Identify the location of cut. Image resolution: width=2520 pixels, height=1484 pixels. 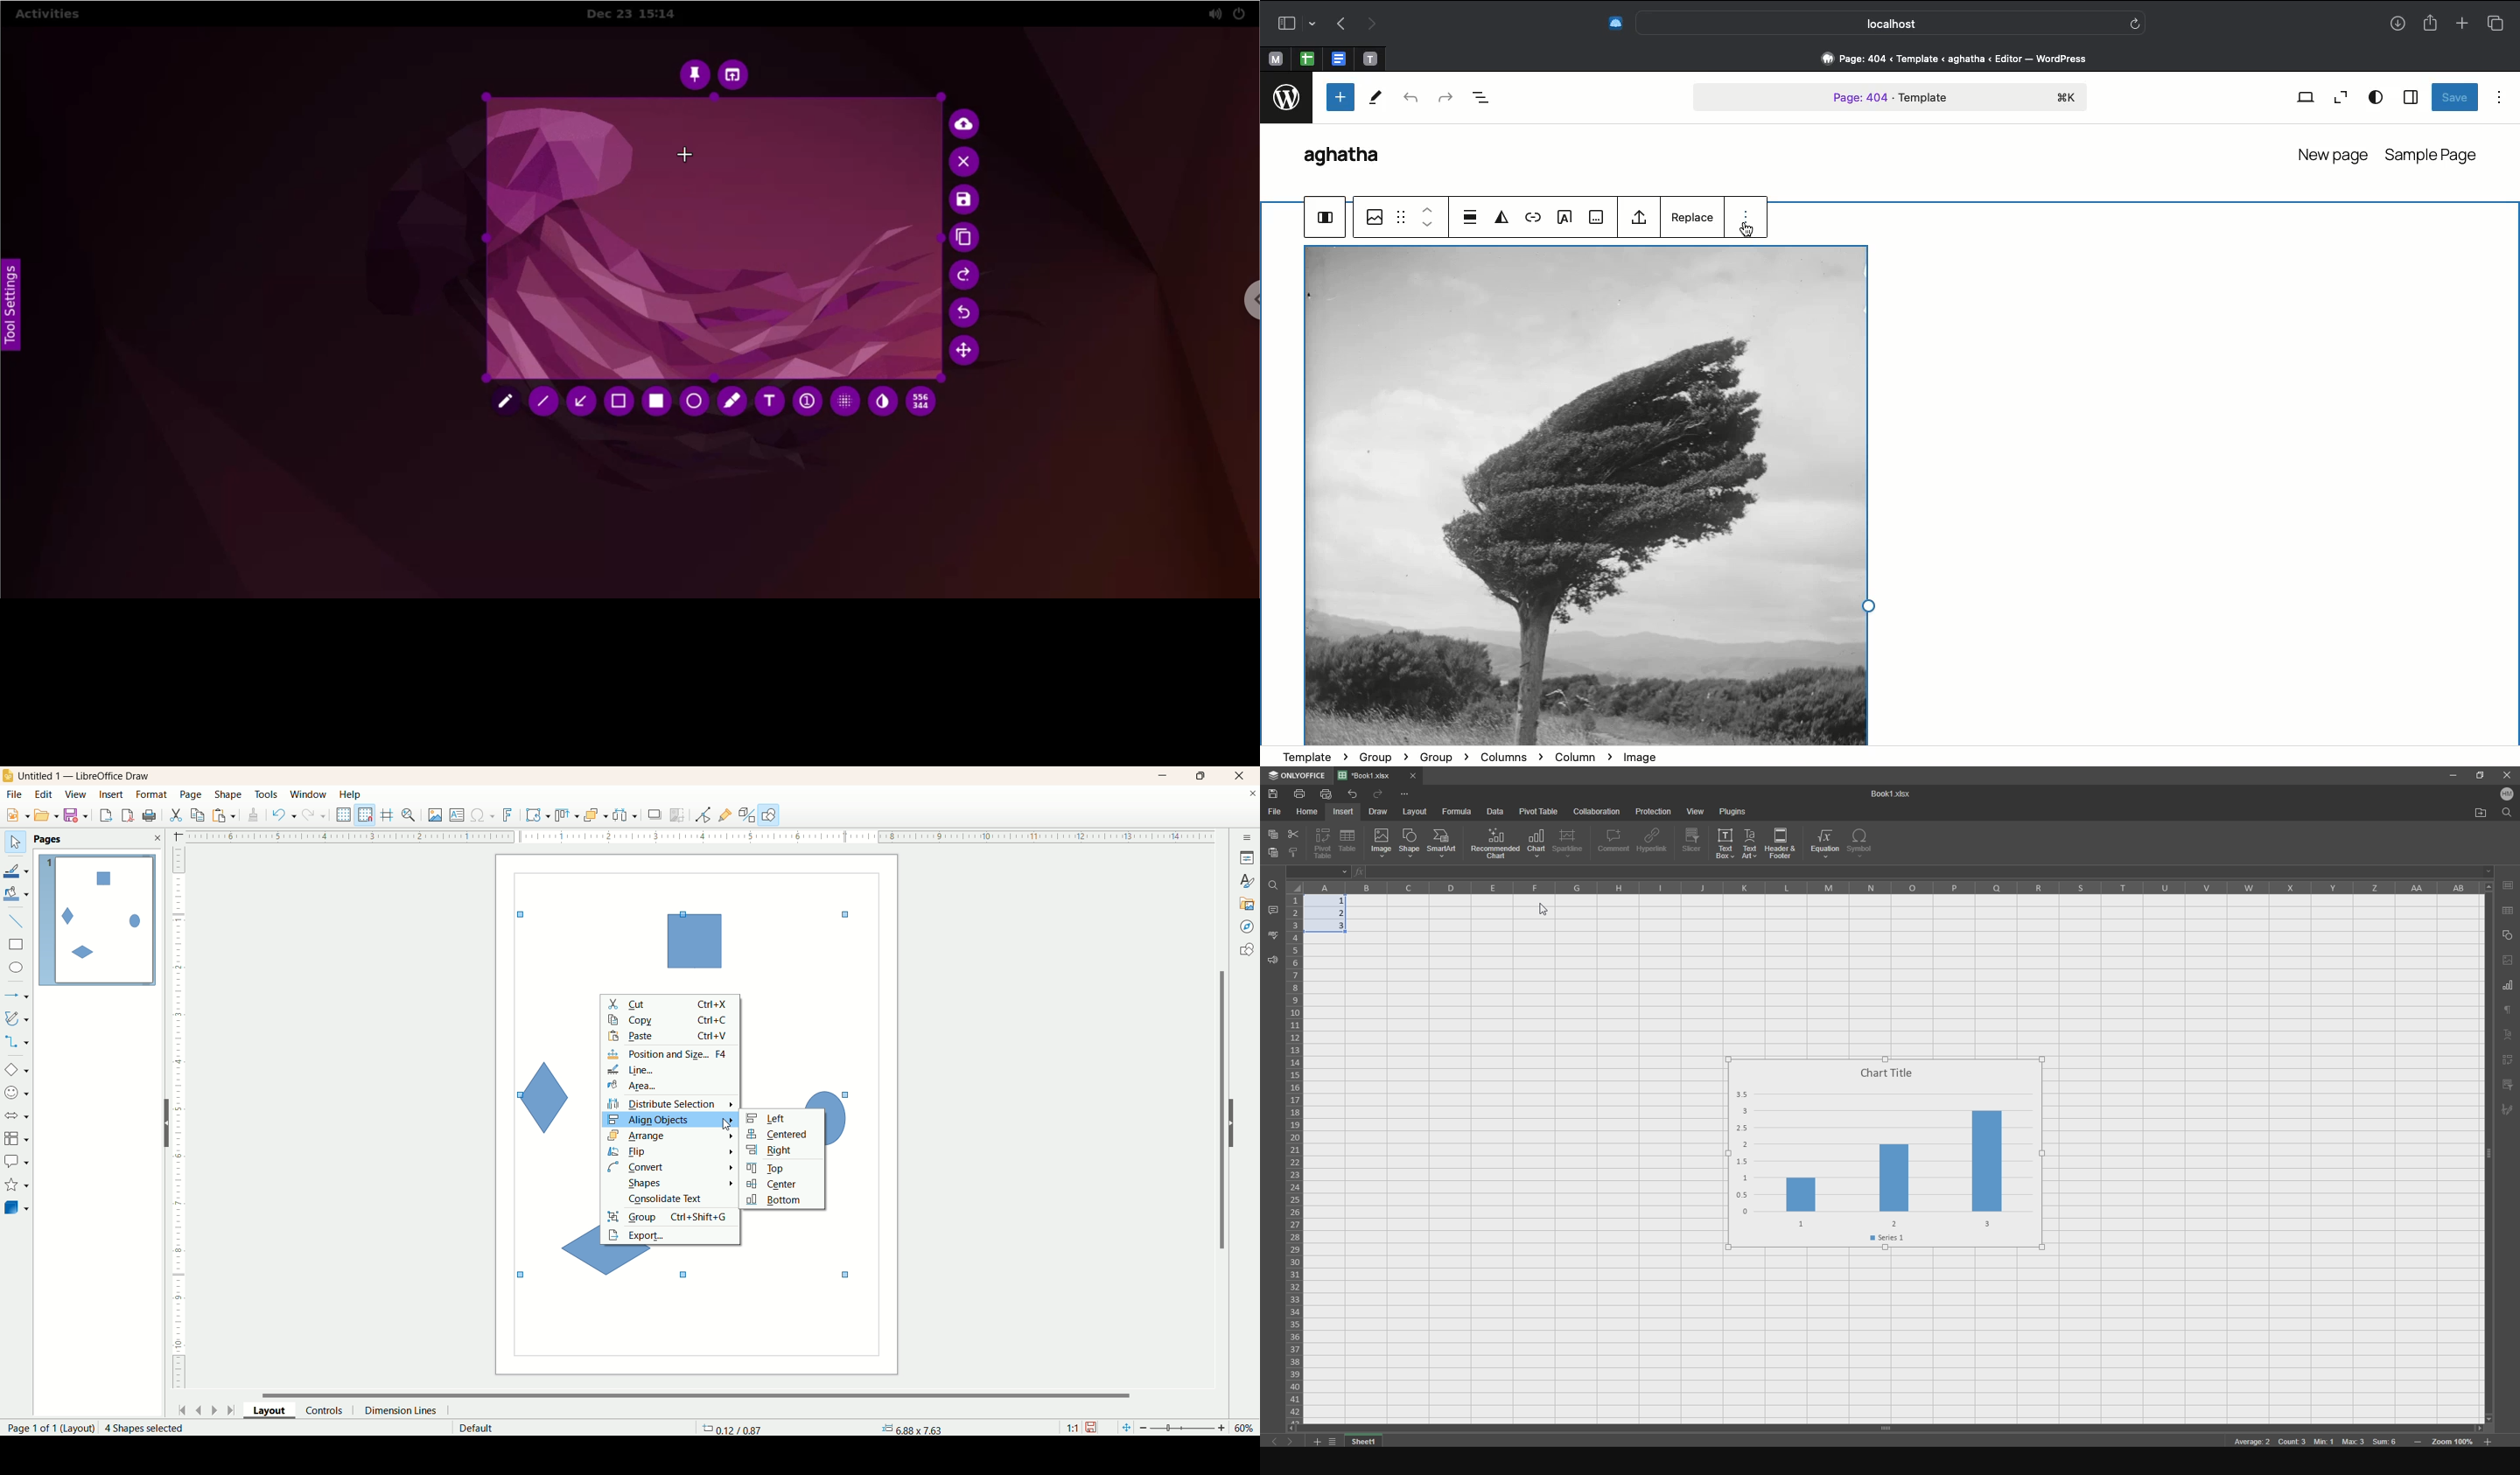
(175, 815).